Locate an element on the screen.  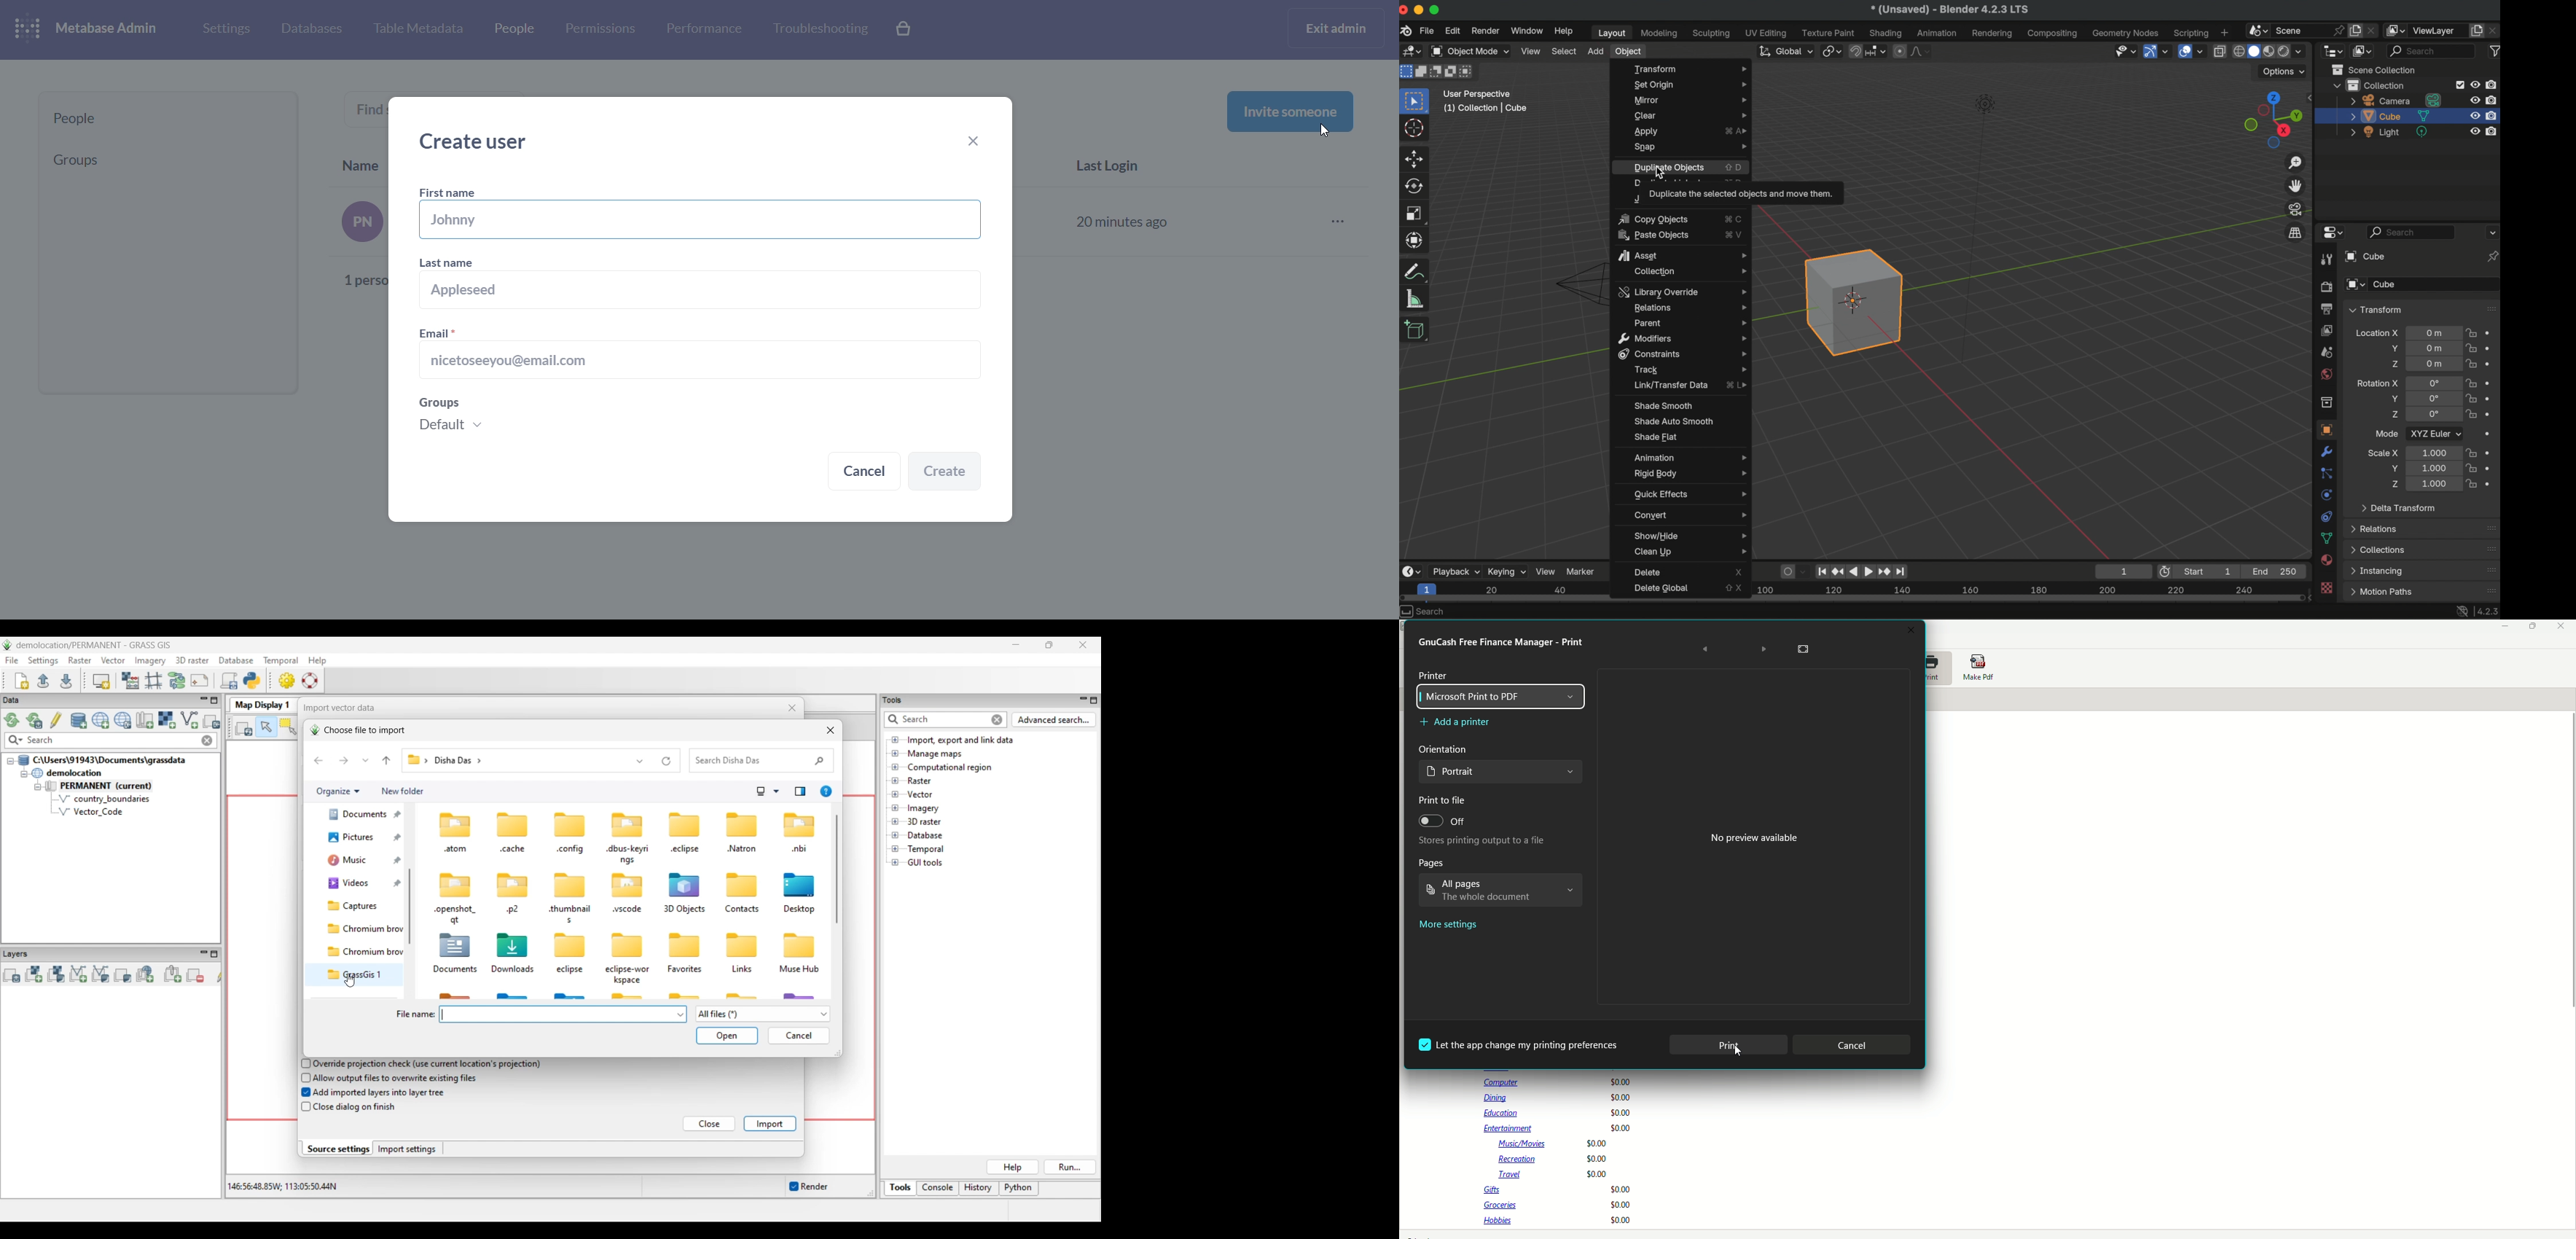
No preview available is located at coordinates (1755, 838).